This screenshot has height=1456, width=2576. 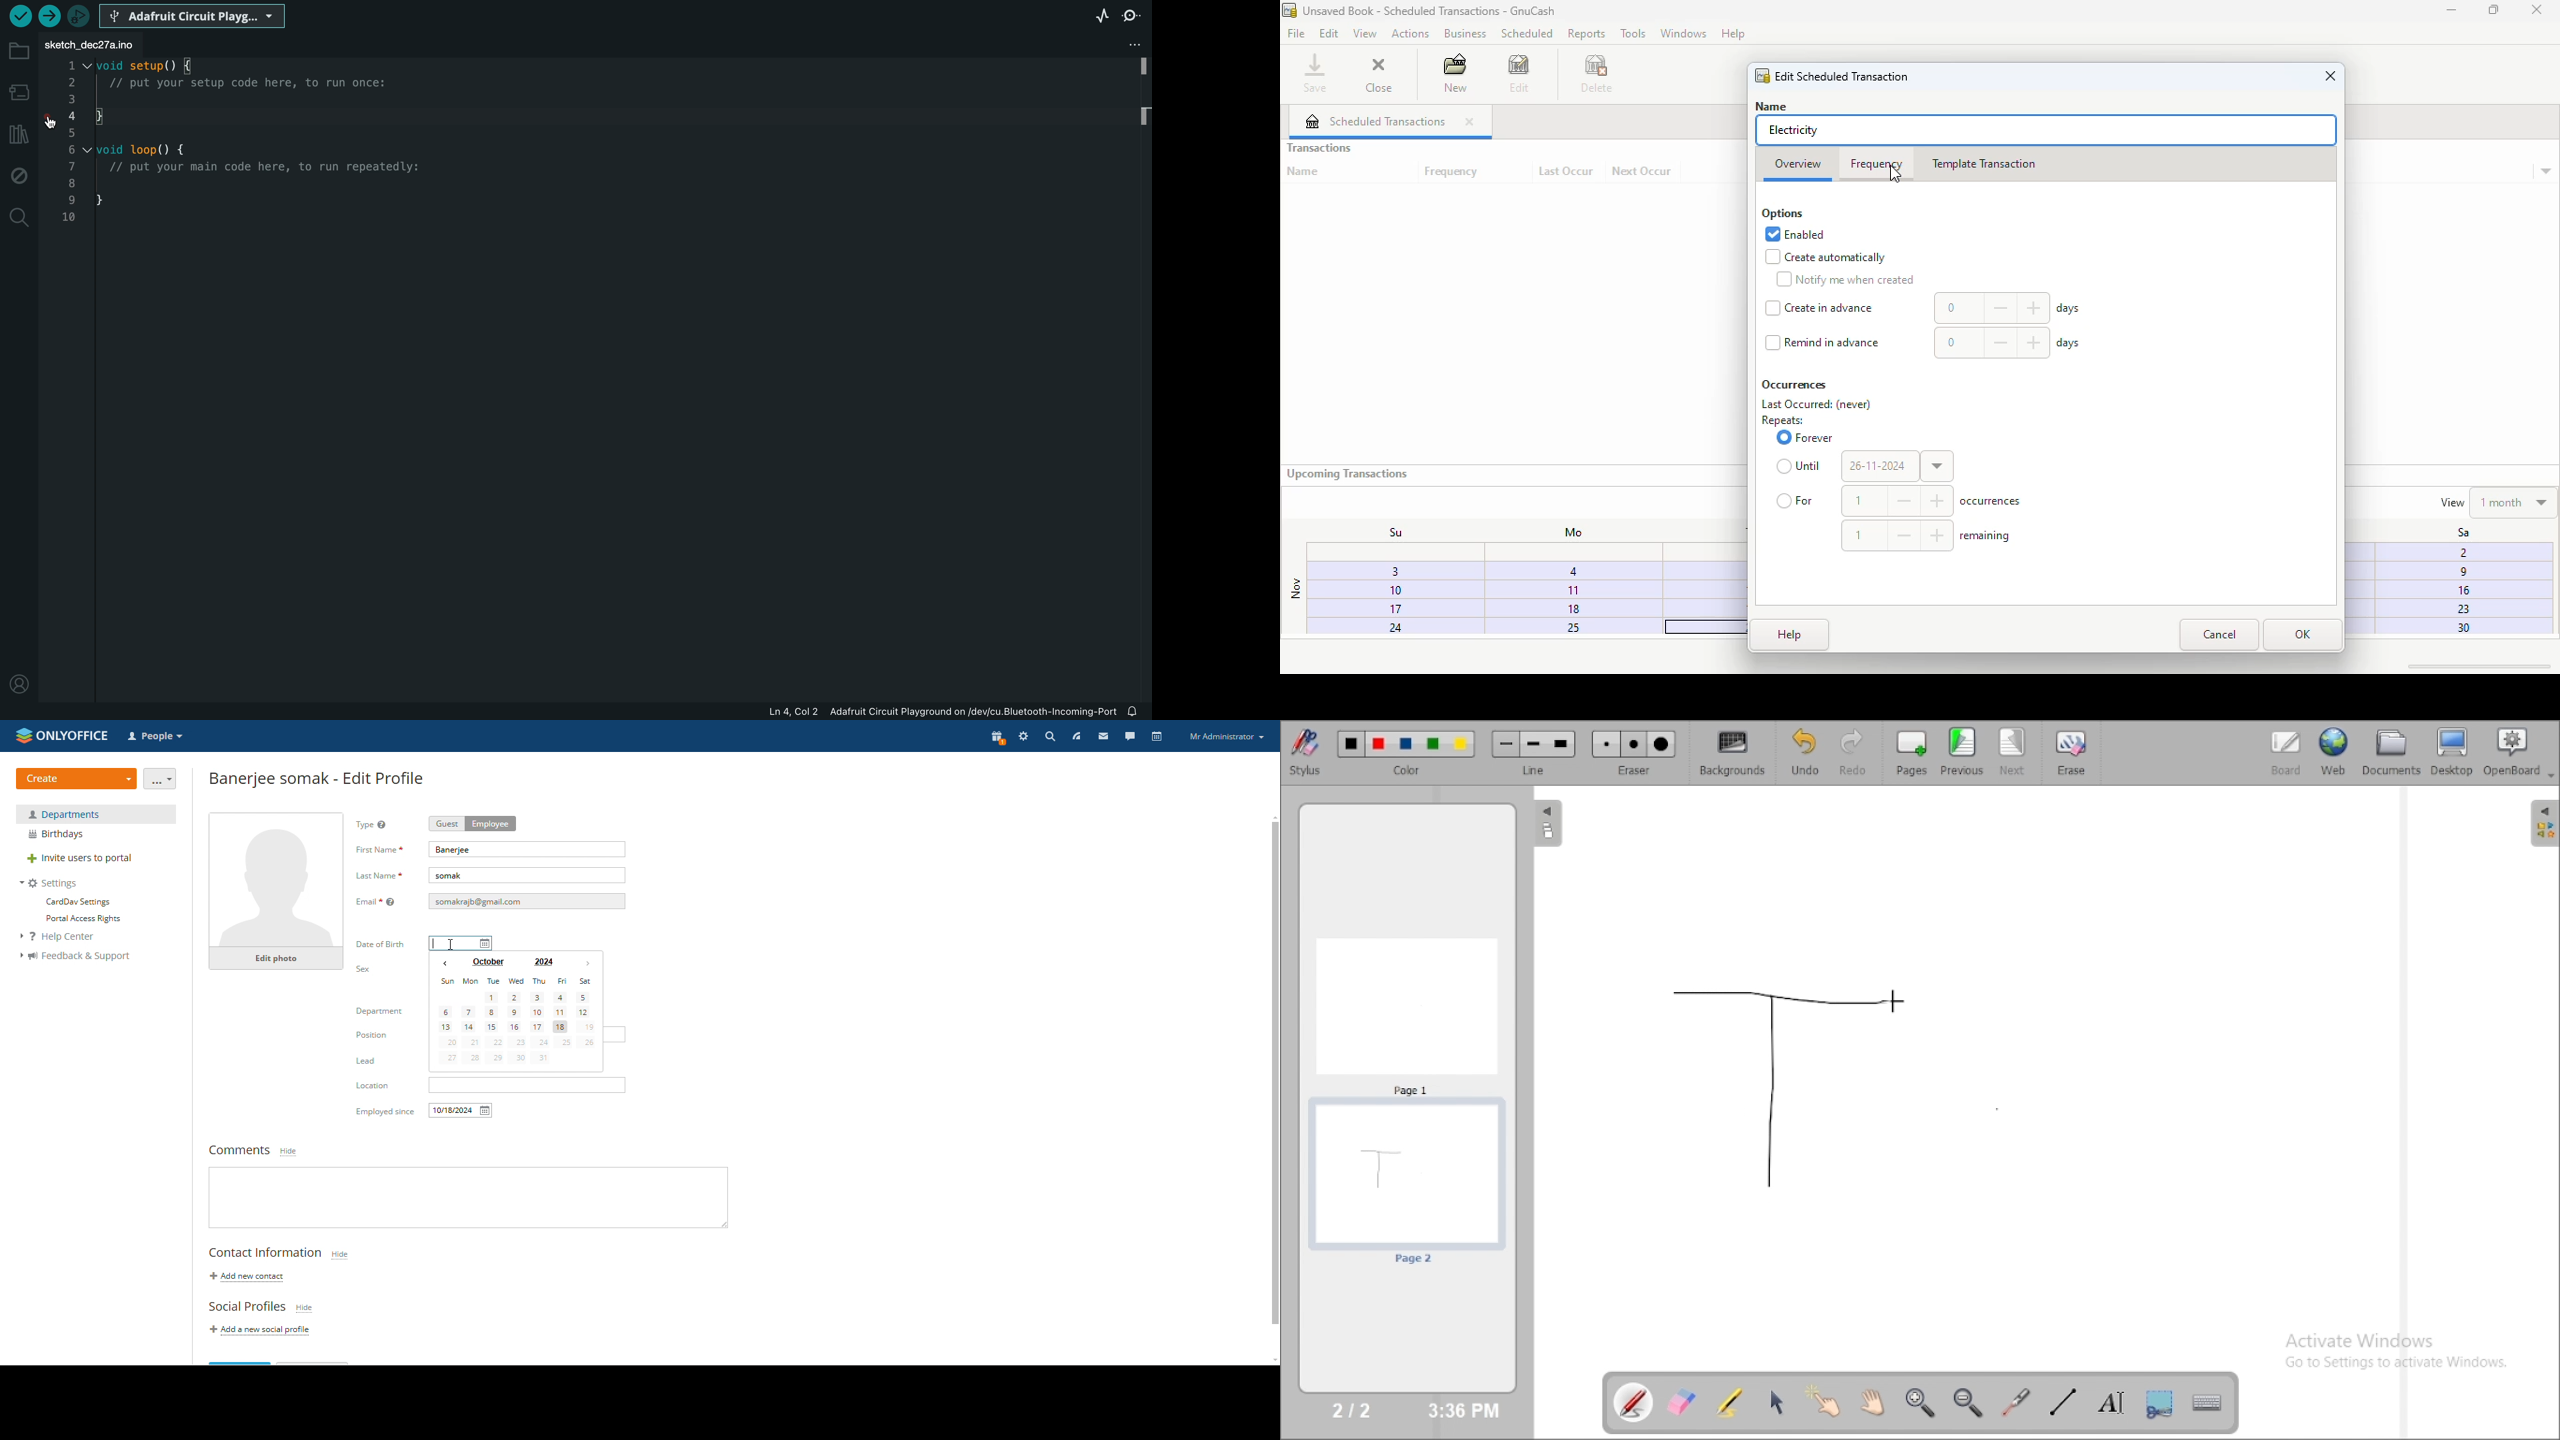 What do you see at coordinates (236, 1151) in the screenshot?
I see `comments` at bounding box center [236, 1151].